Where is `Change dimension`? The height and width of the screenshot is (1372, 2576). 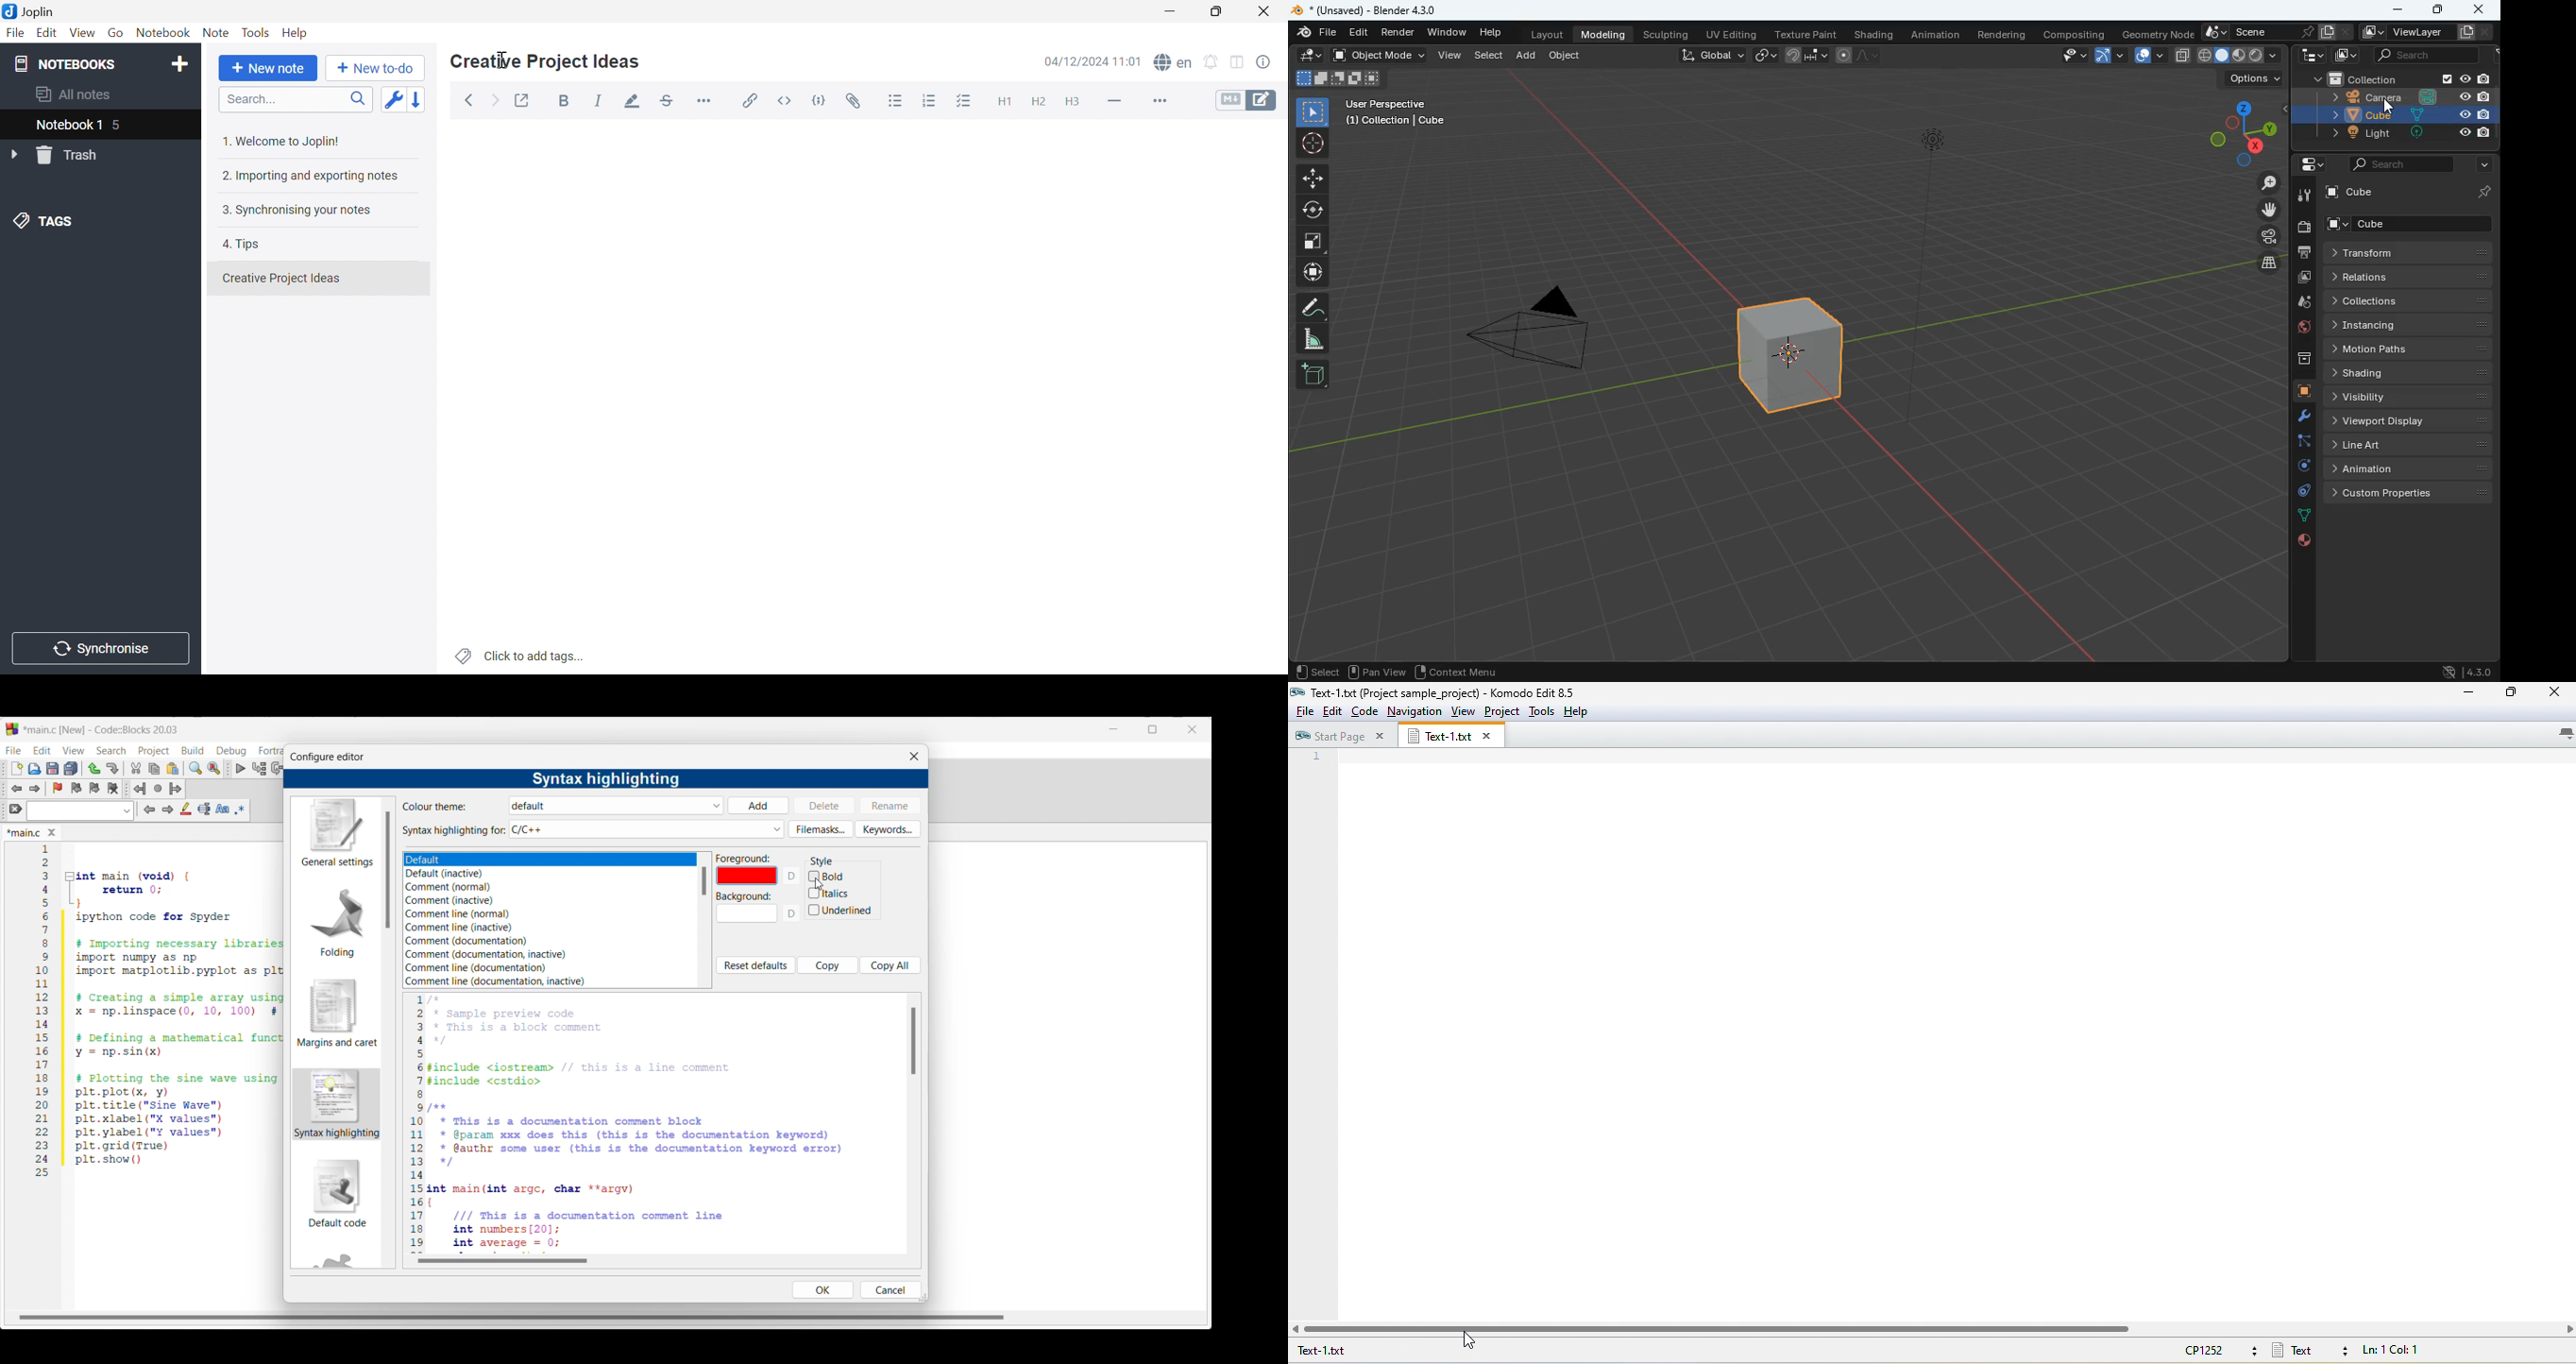
Change dimension is located at coordinates (924, 1297).